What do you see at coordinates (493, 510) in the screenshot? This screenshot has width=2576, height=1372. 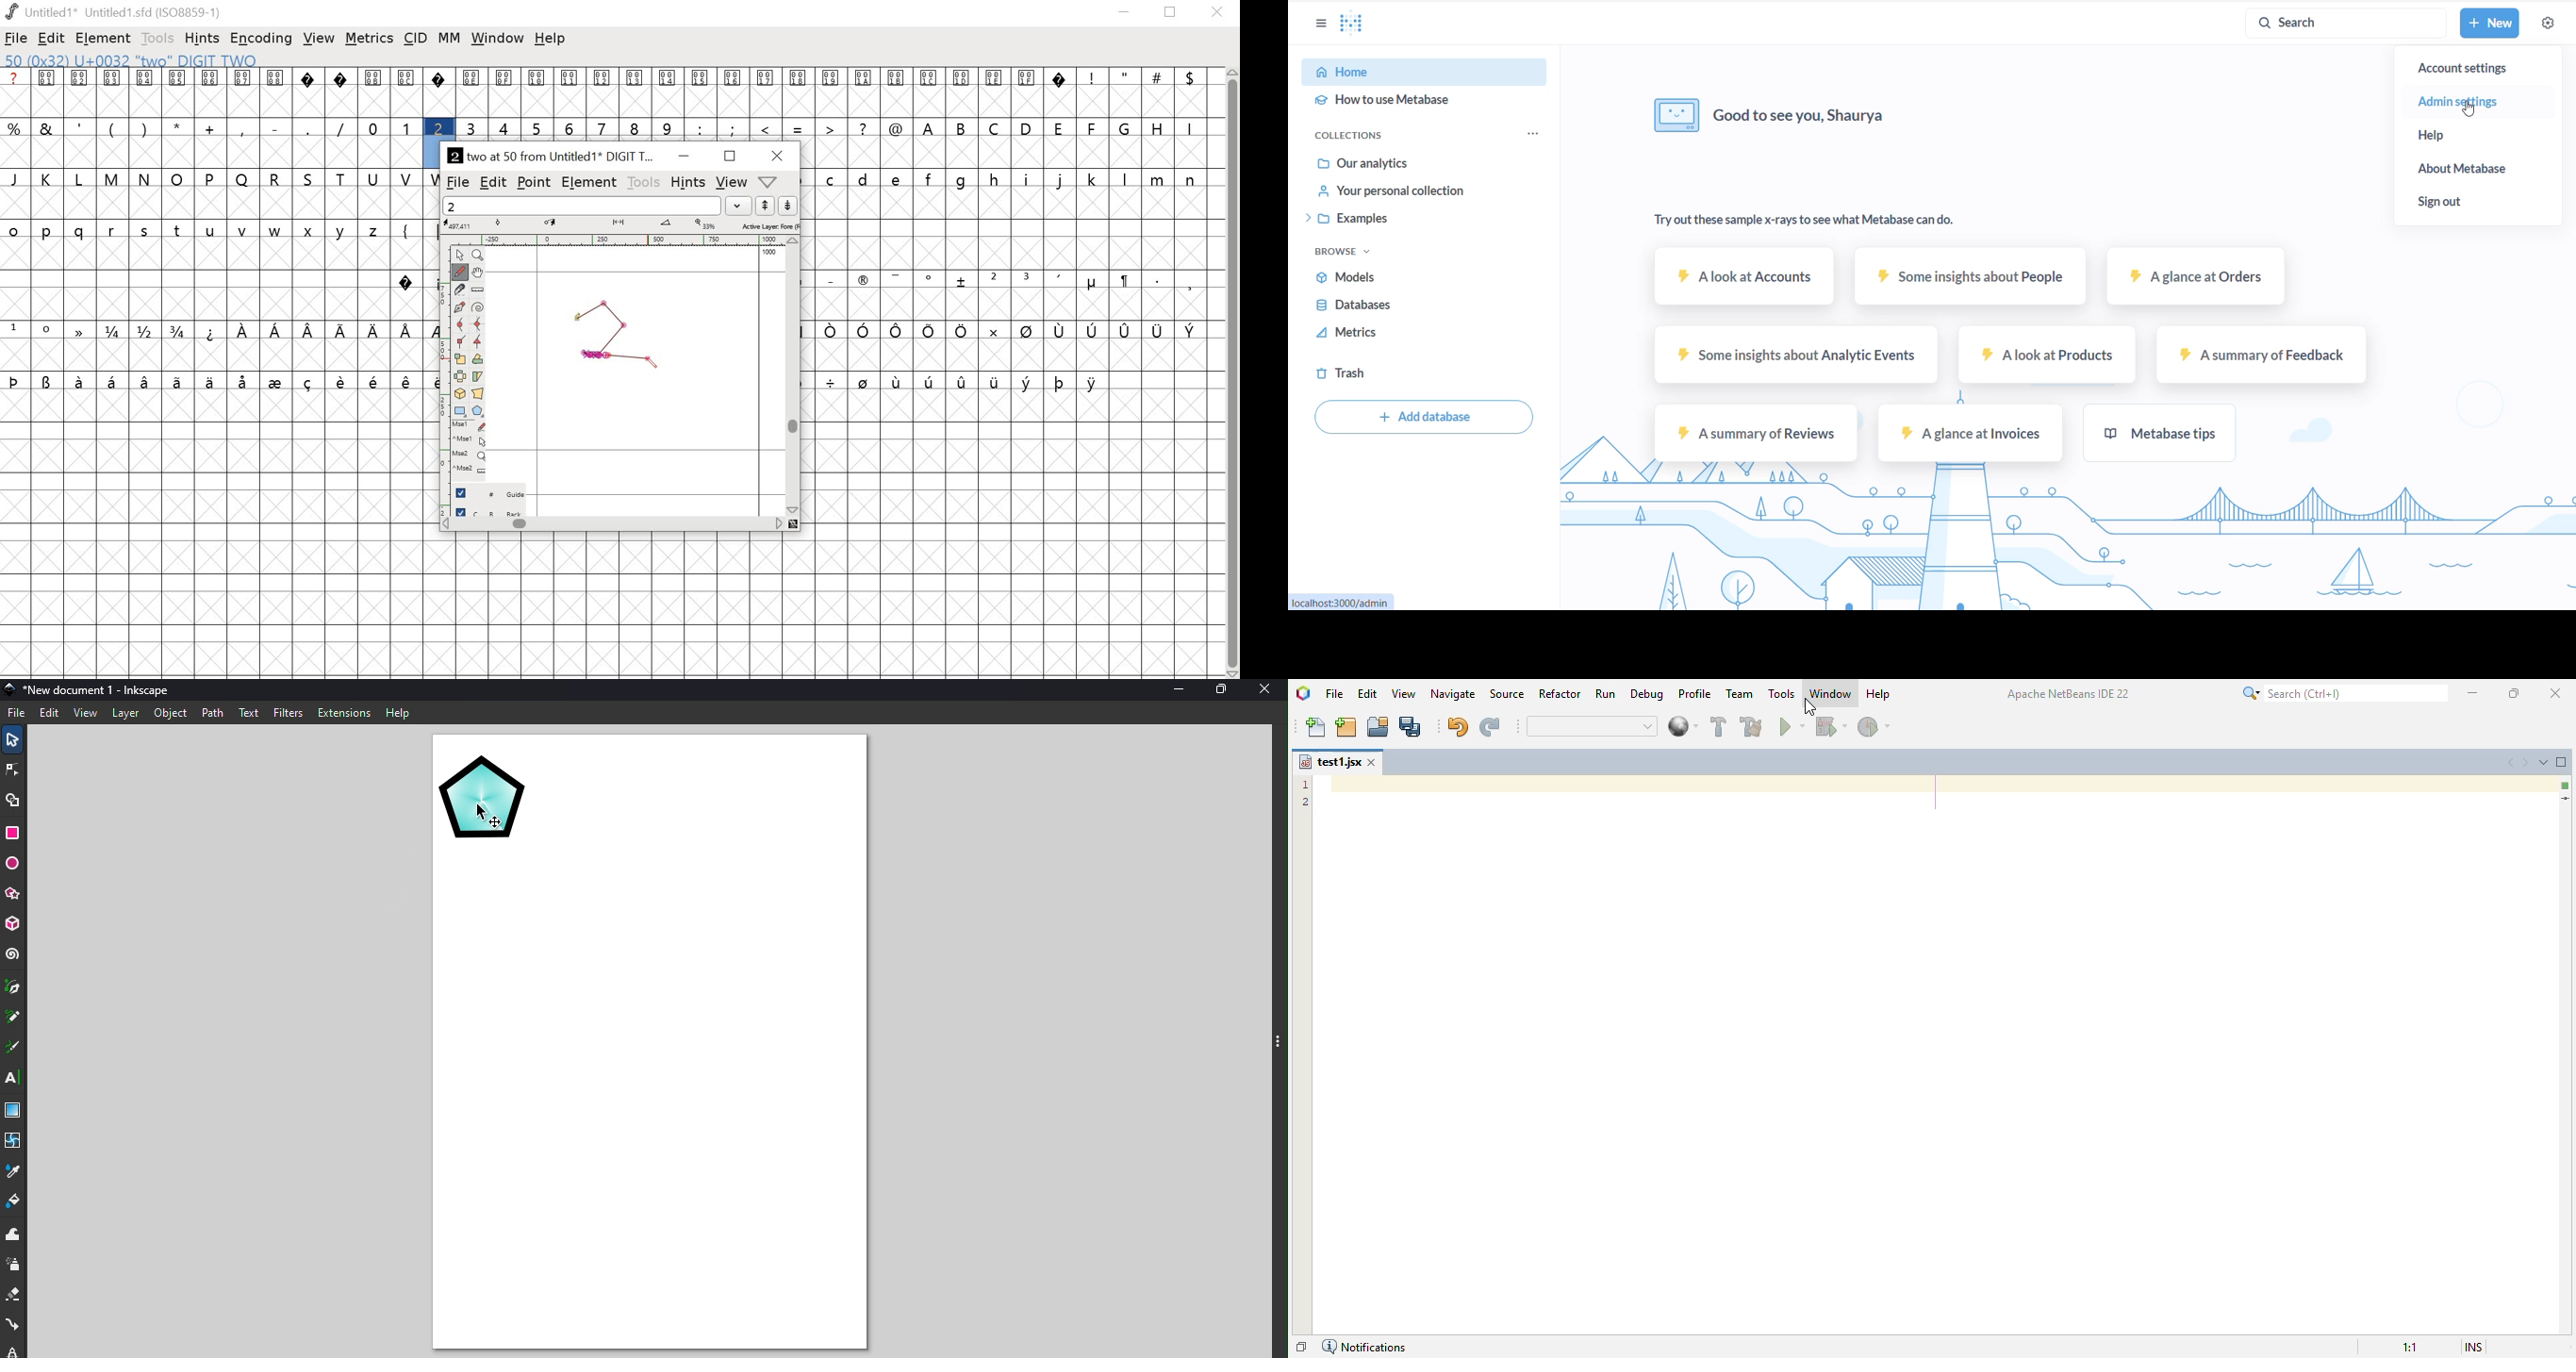 I see `back layer` at bounding box center [493, 510].